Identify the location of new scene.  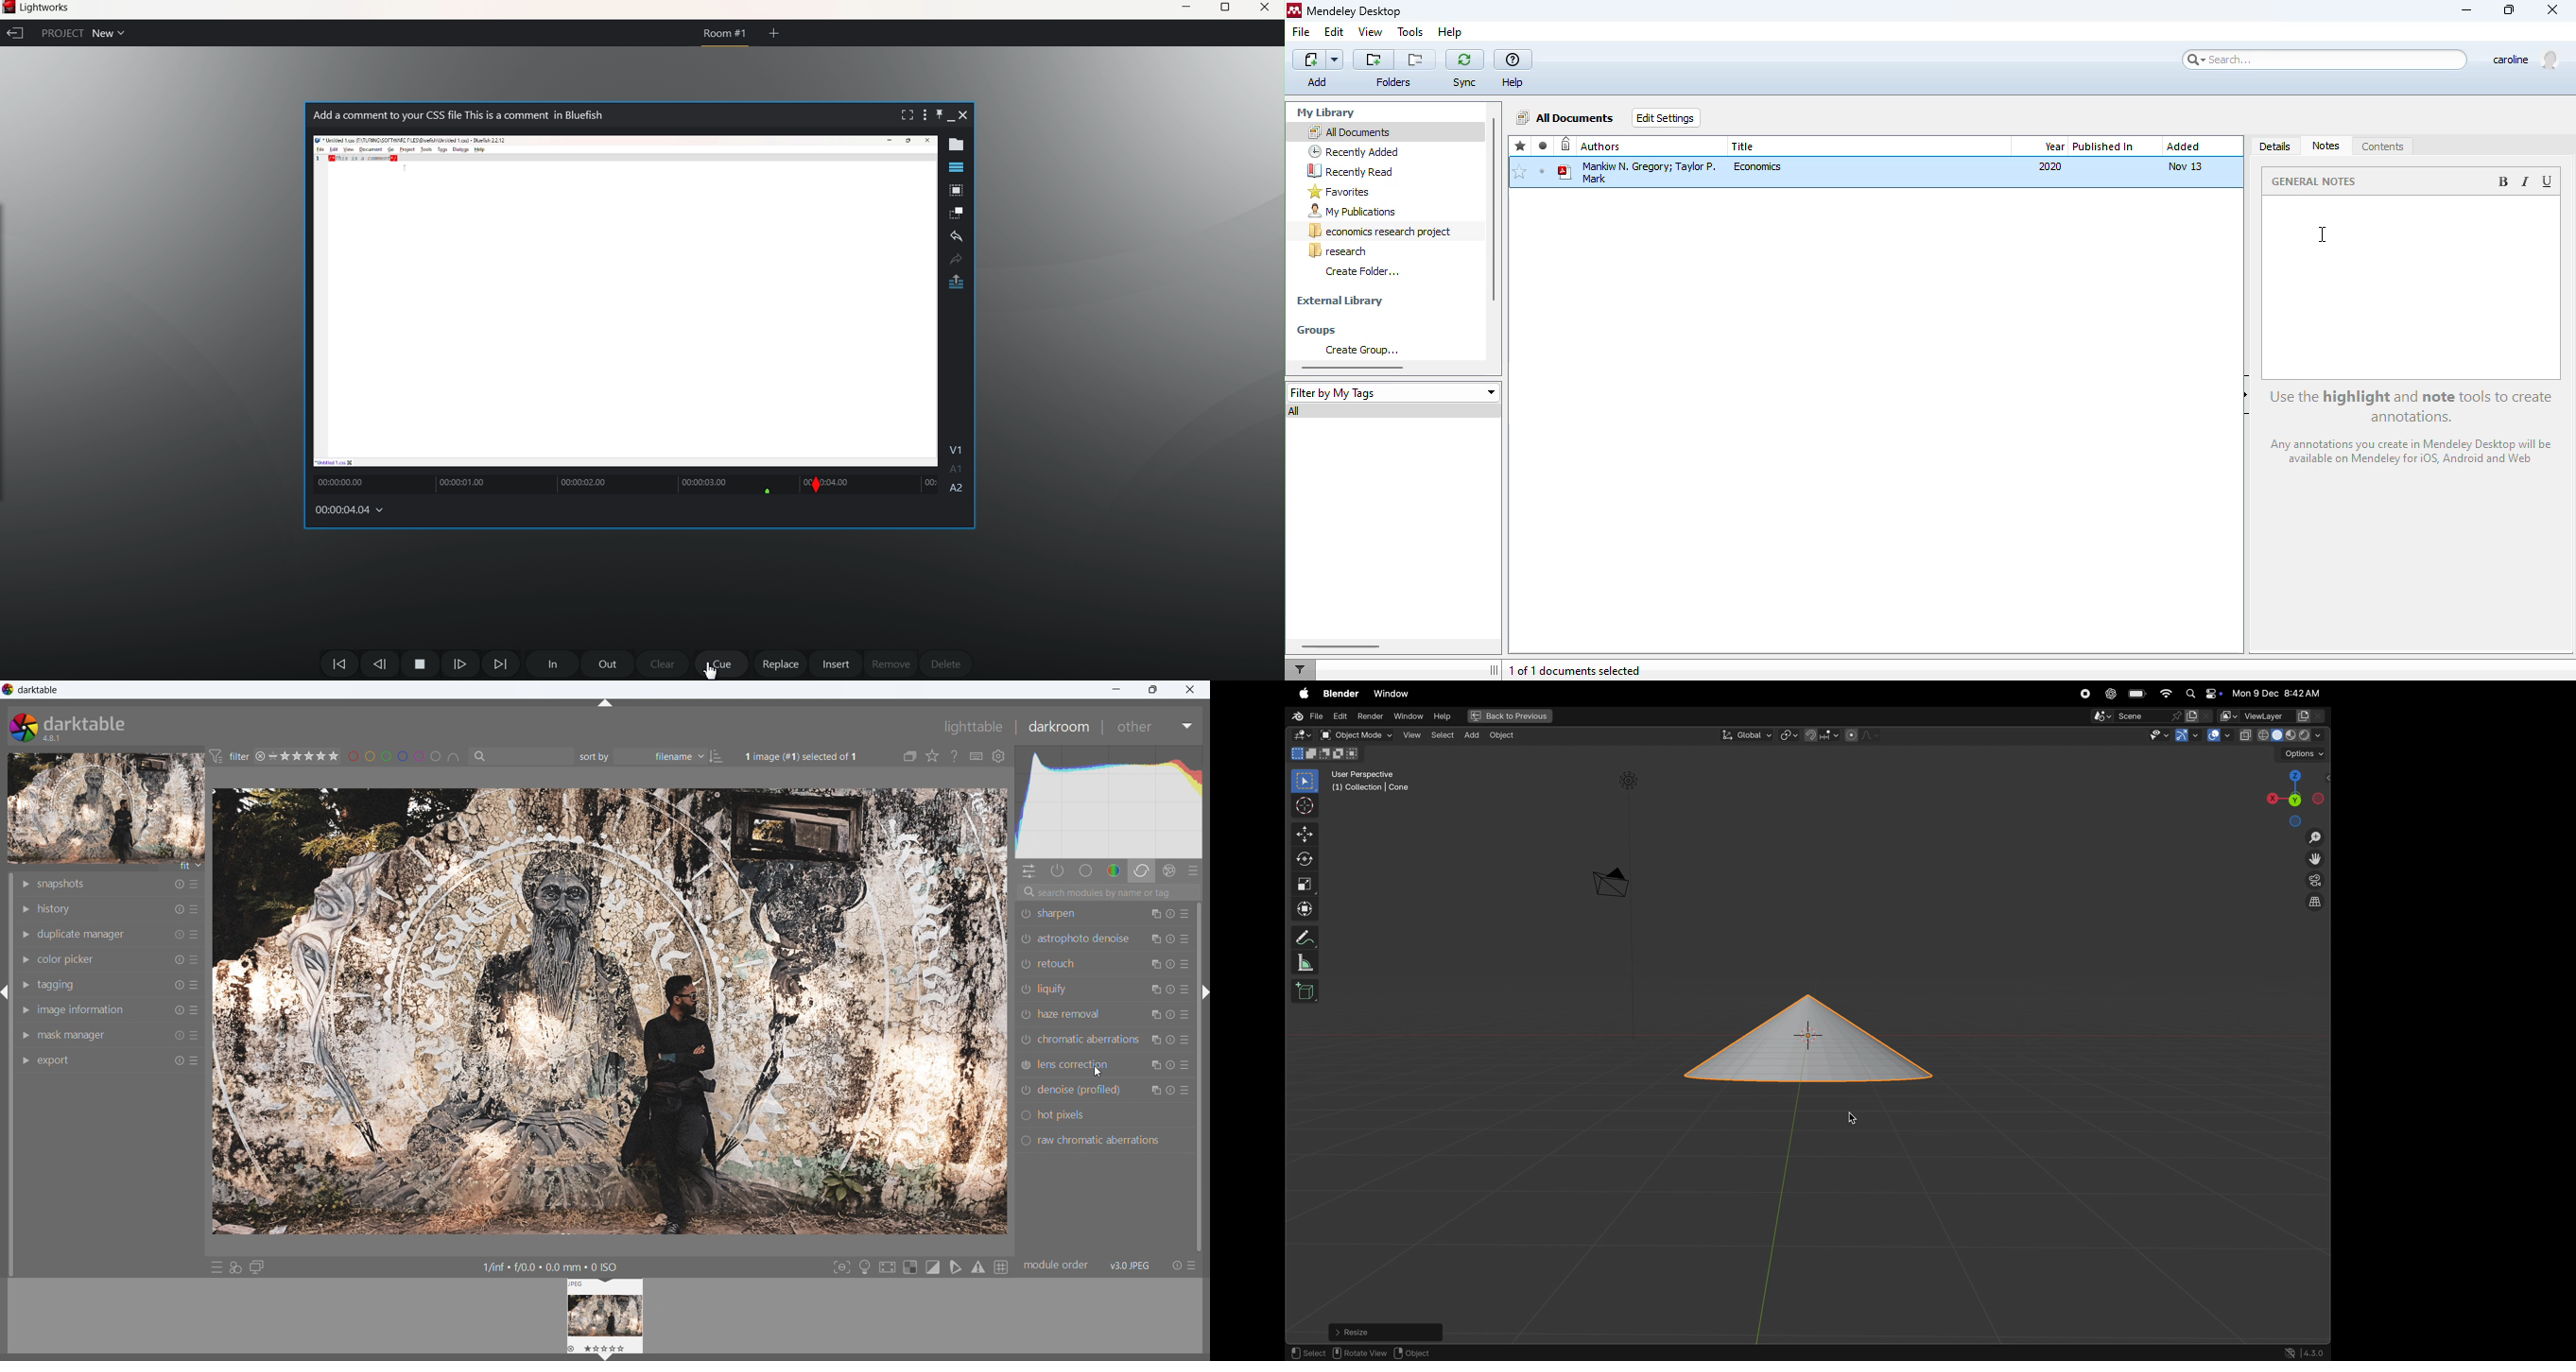
(2197, 715).